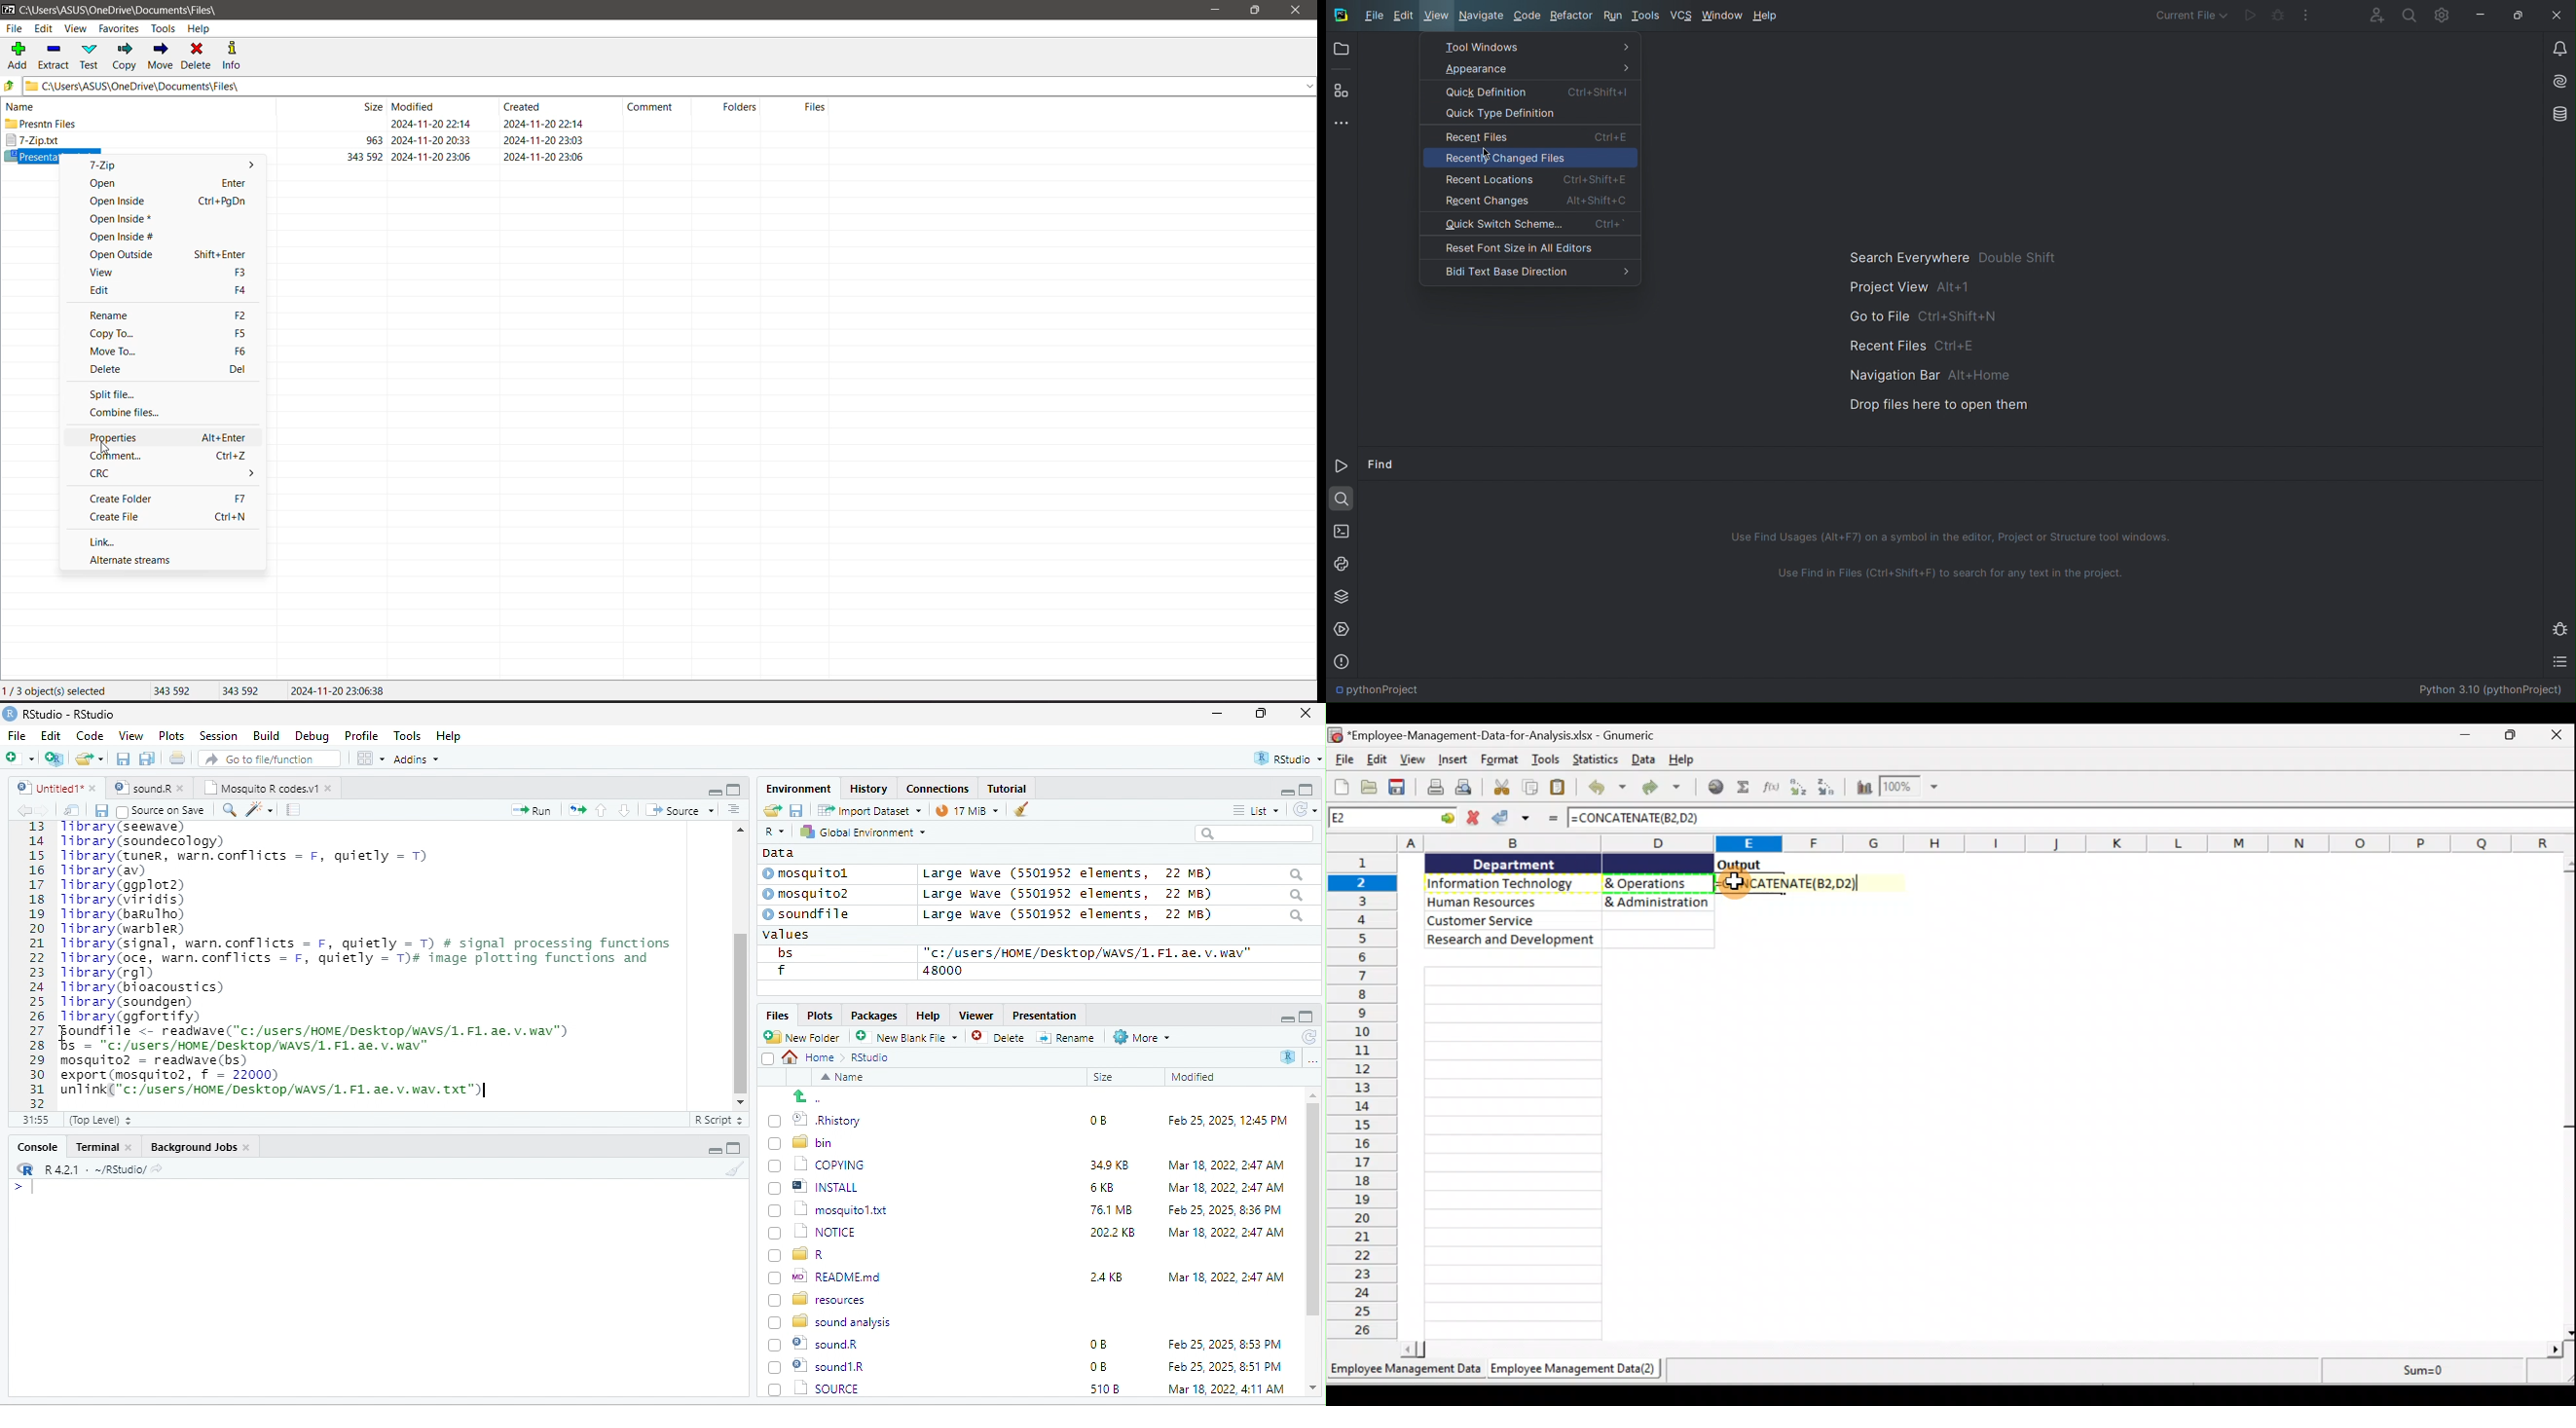 This screenshot has width=2576, height=1428. What do you see at coordinates (1482, 16) in the screenshot?
I see `Navigate` at bounding box center [1482, 16].